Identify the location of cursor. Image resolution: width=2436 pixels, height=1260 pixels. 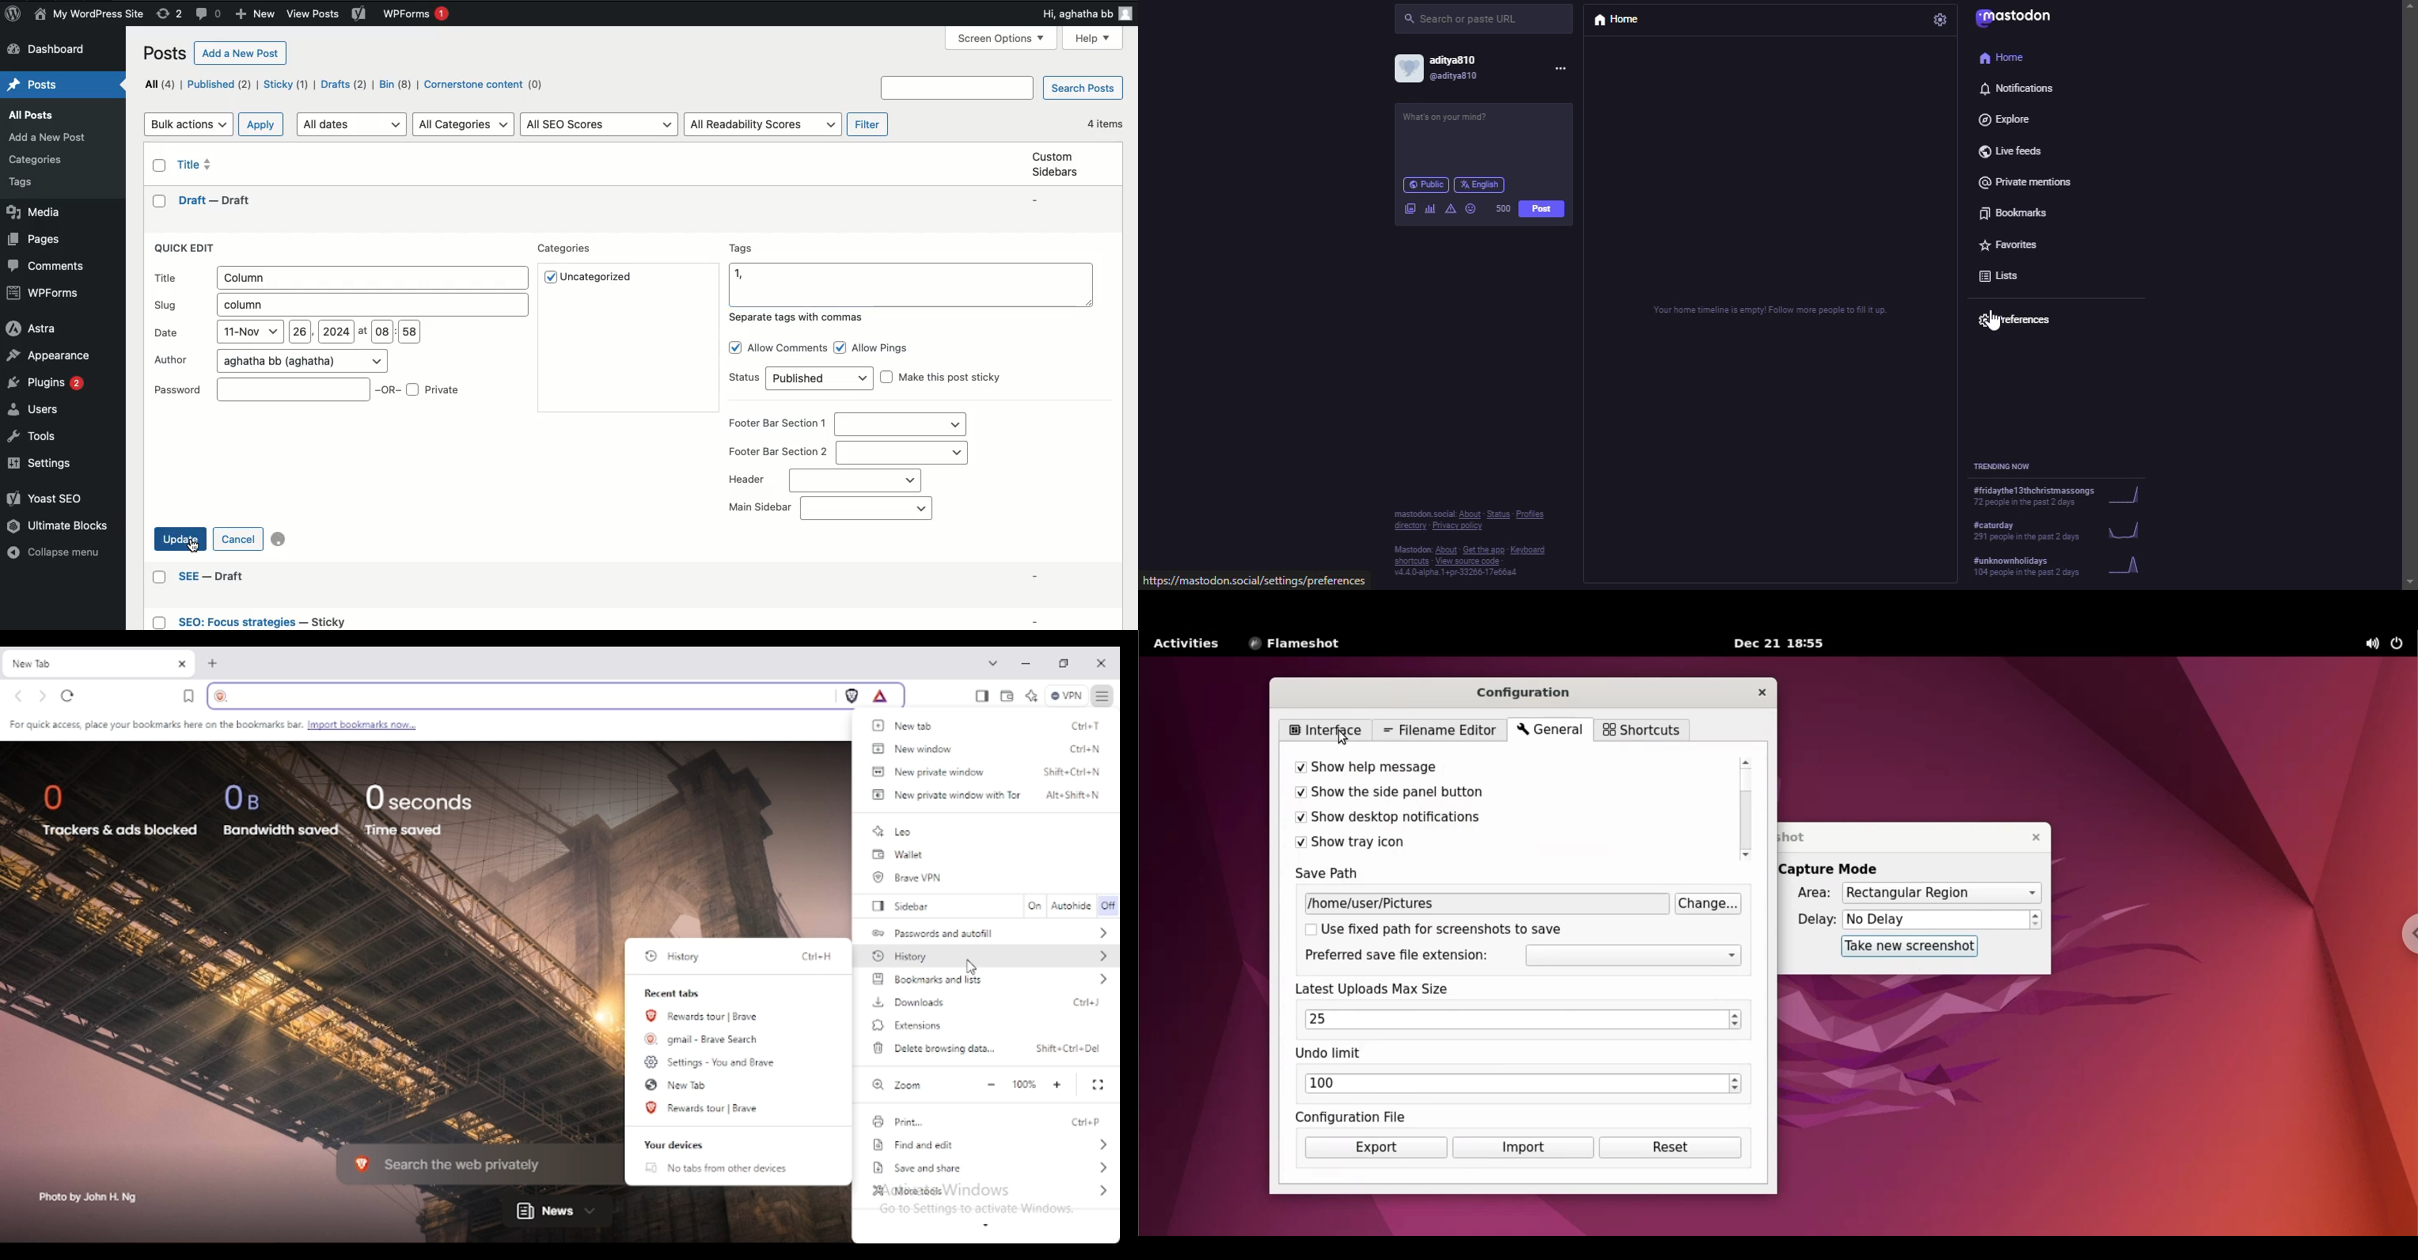
(971, 966).